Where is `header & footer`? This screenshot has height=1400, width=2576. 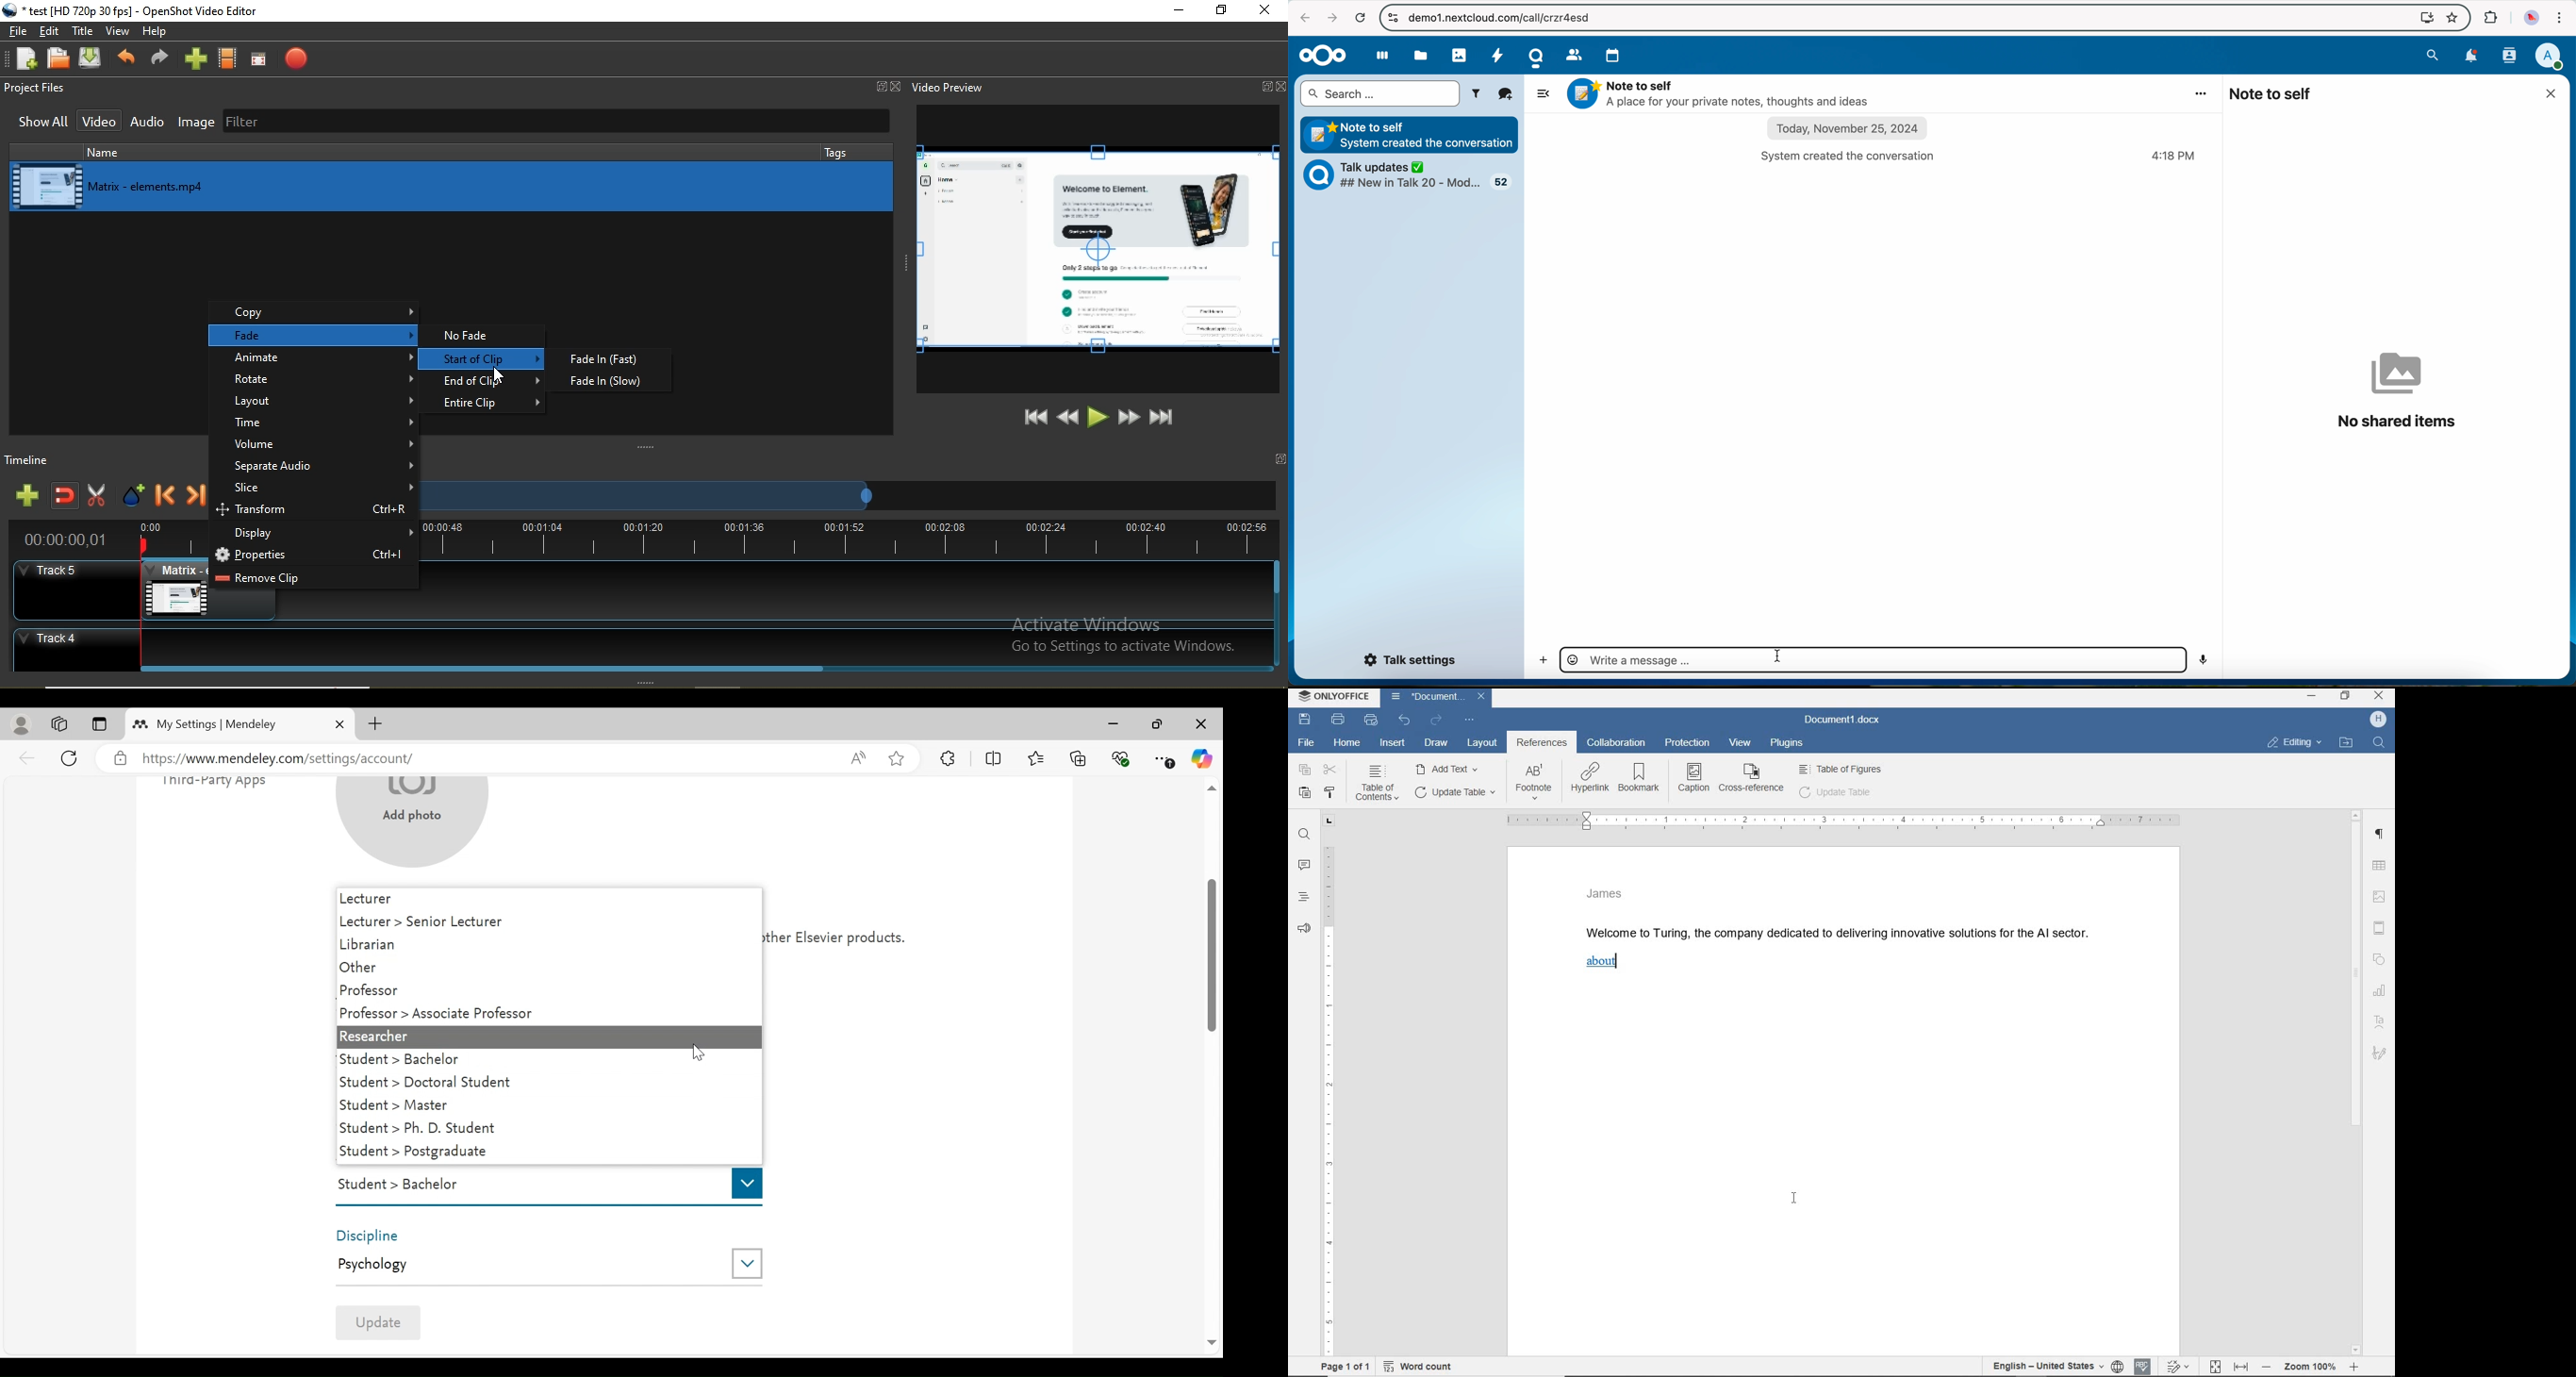 header & footer is located at coordinates (2379, 927).